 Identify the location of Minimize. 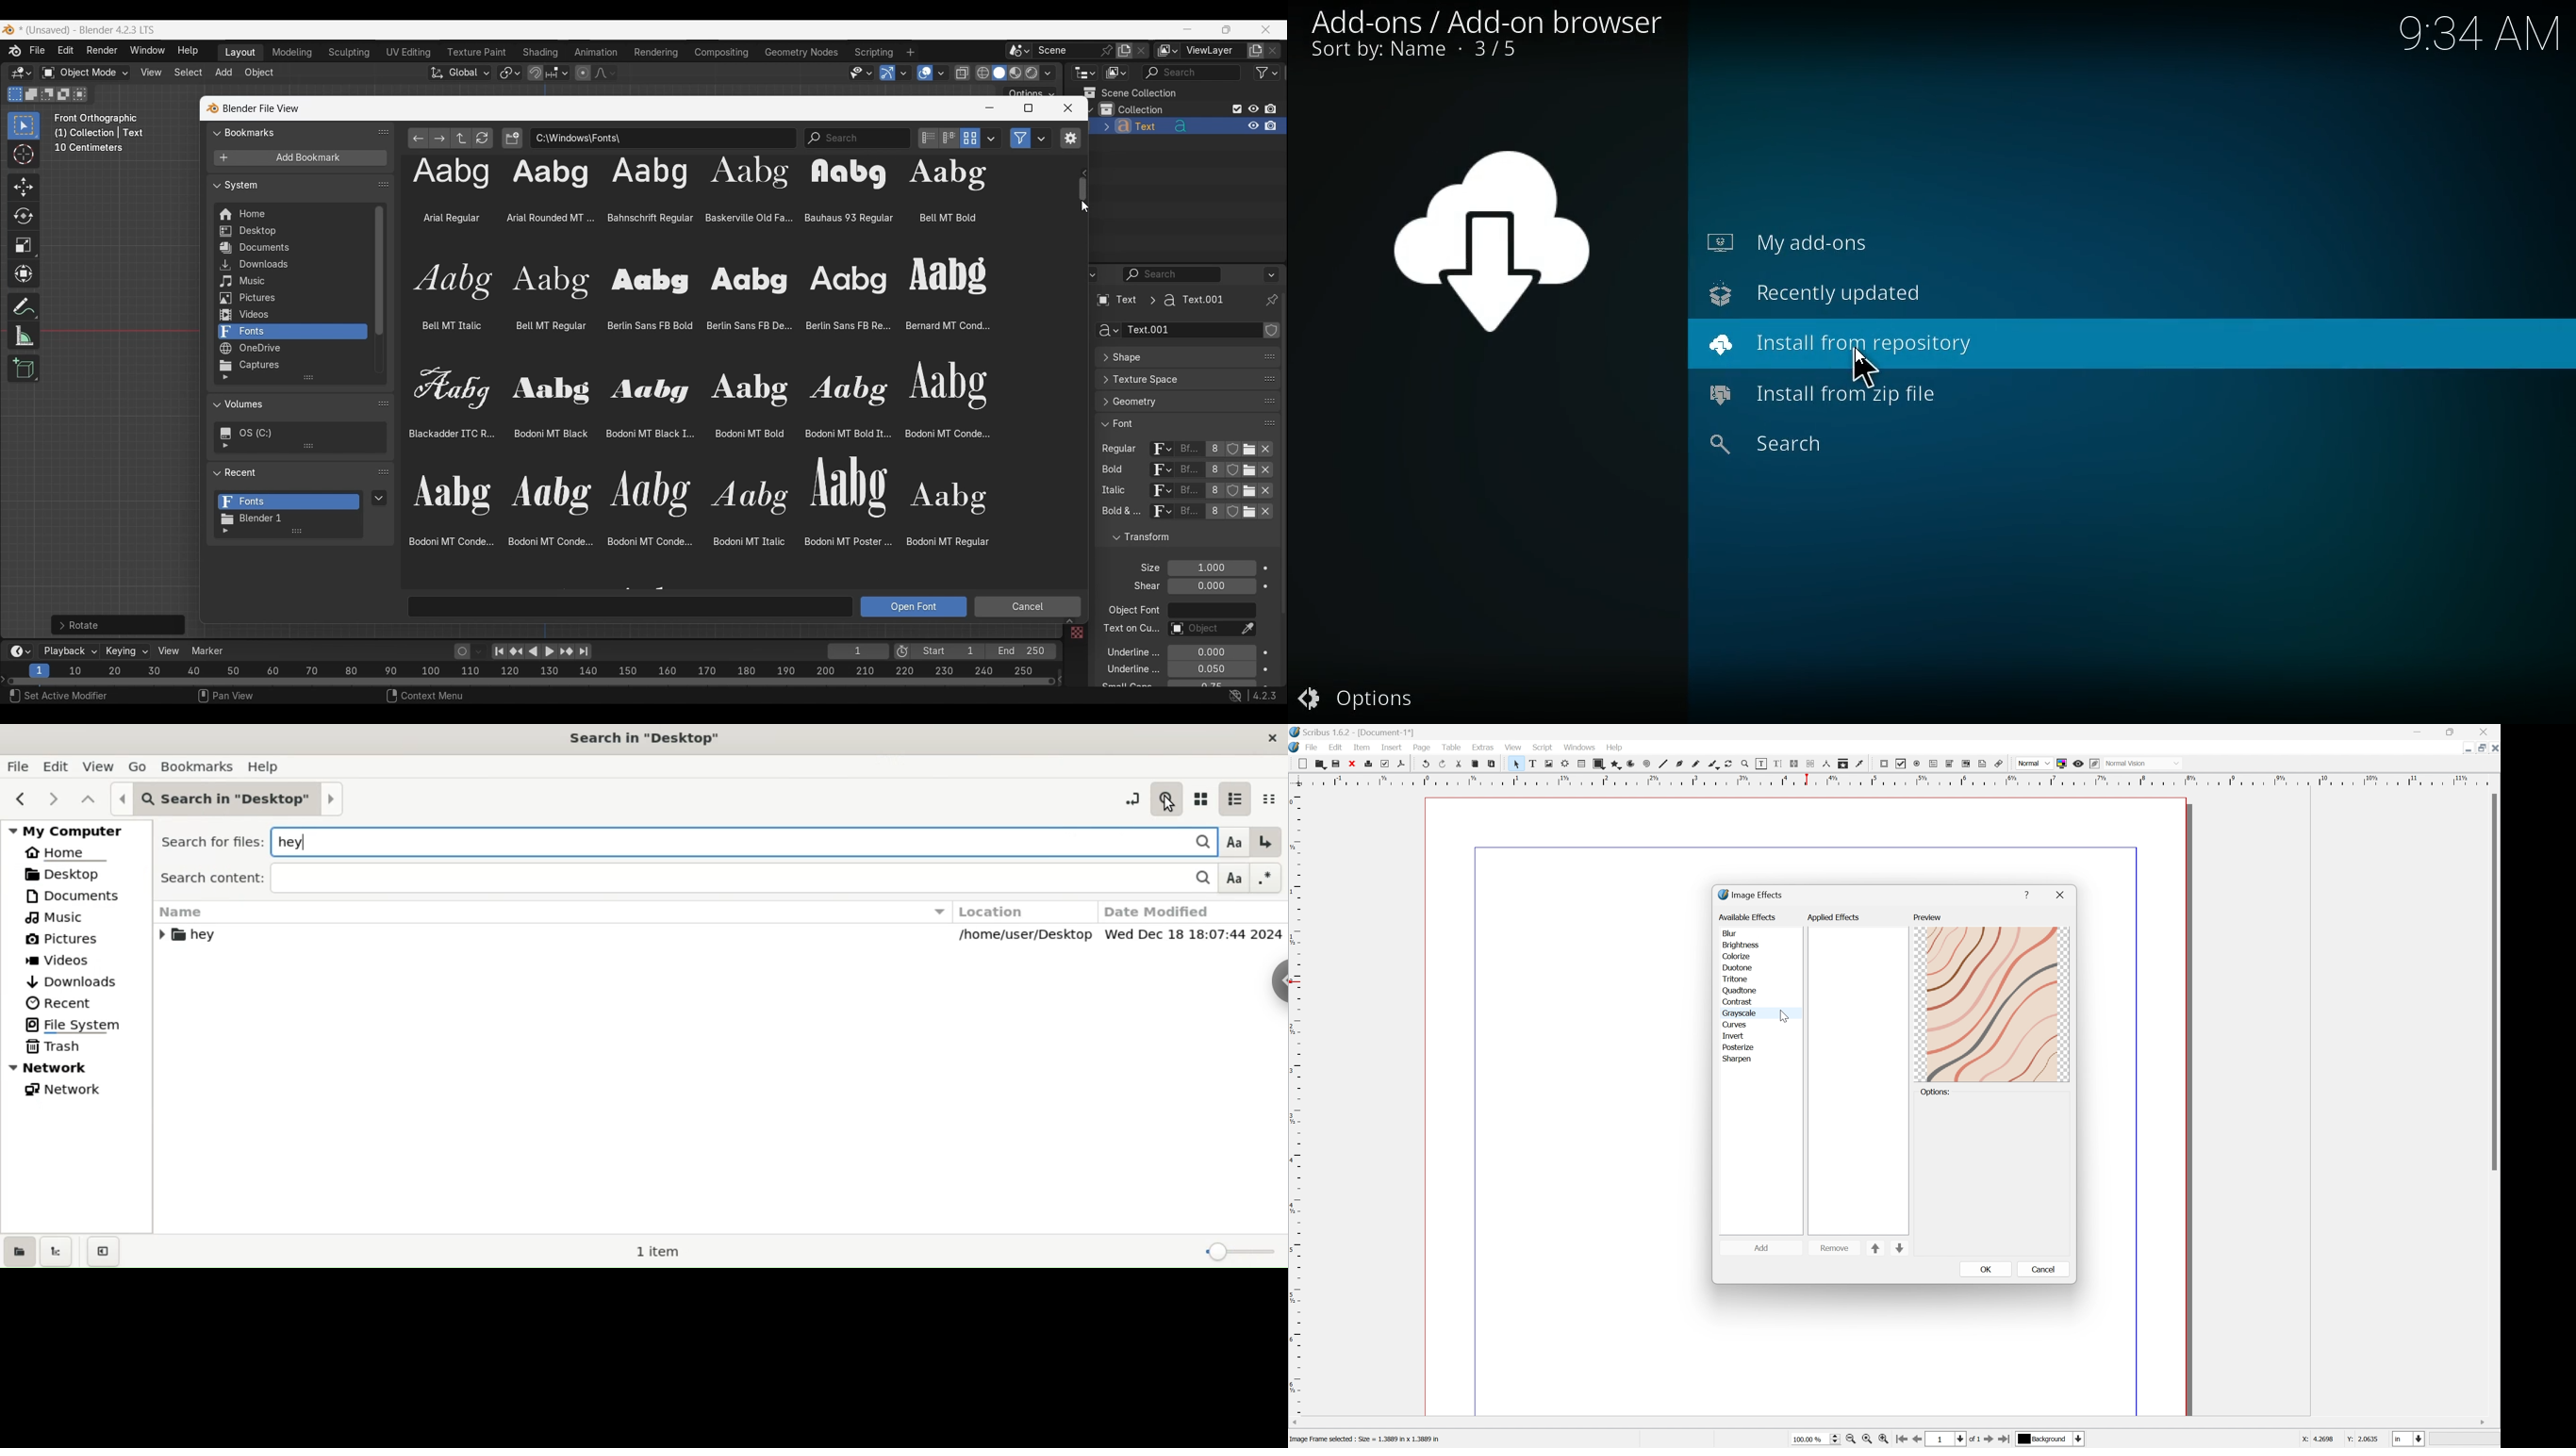
(2460, 748).